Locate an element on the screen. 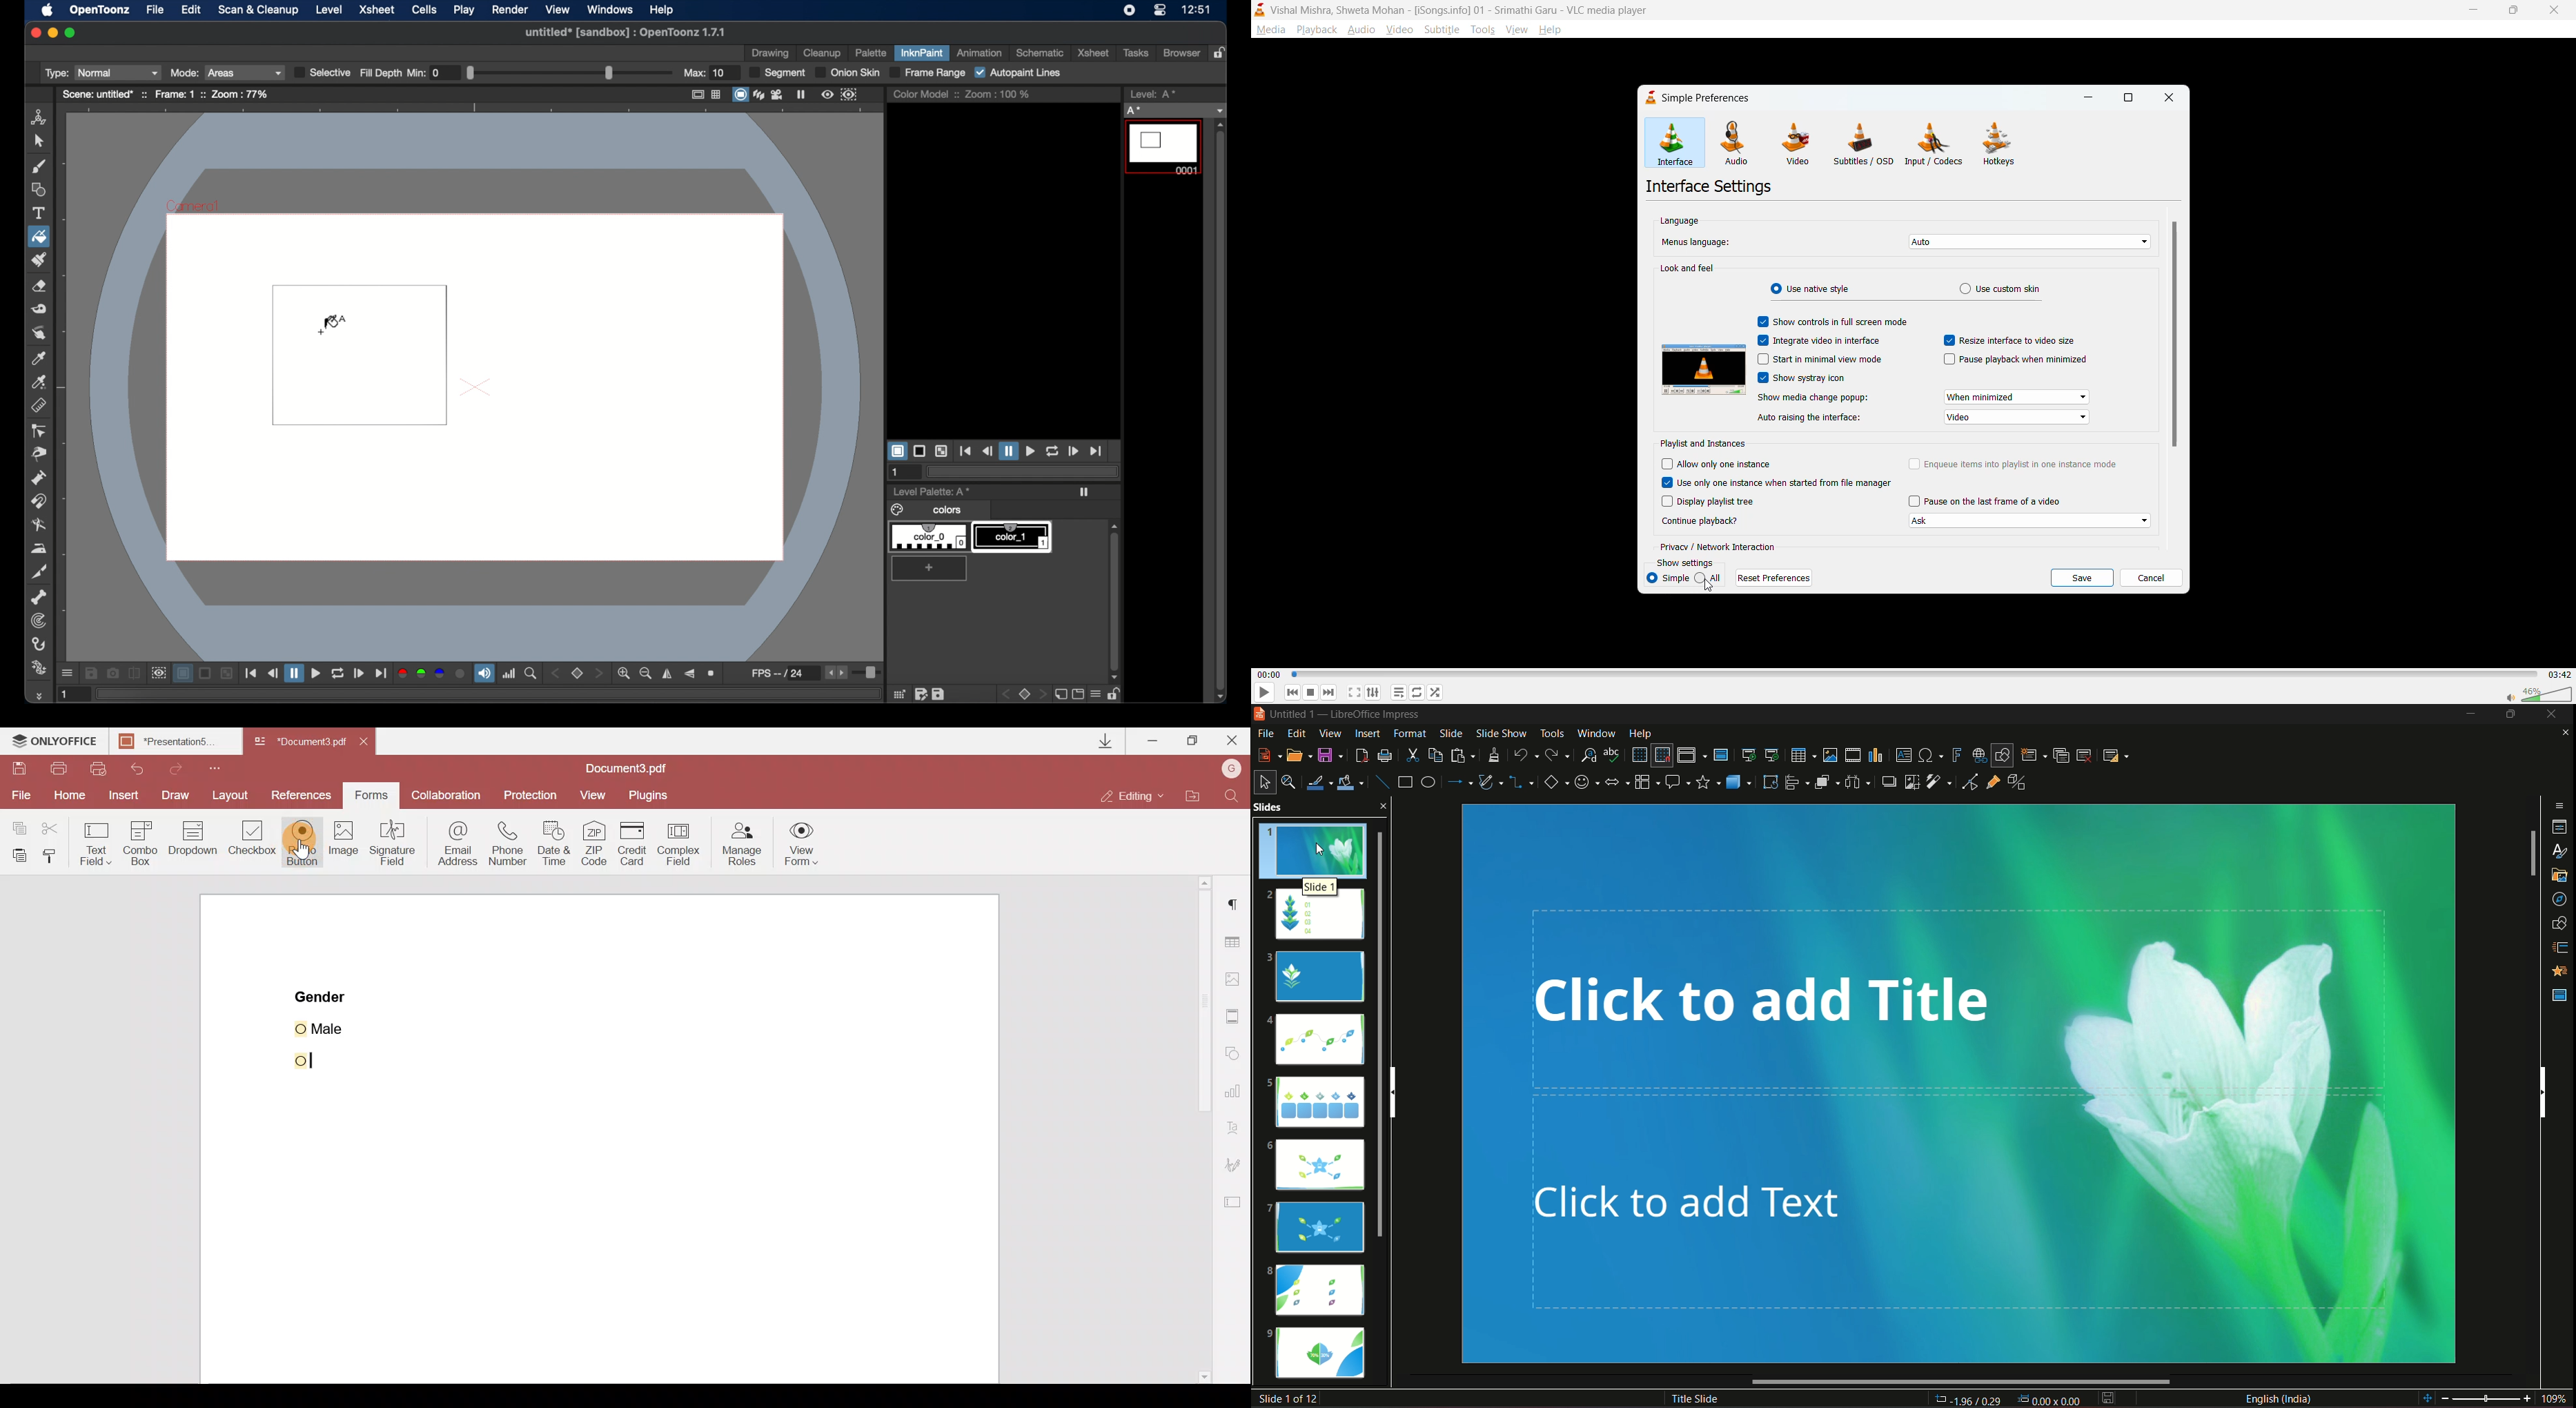  vertical scroll is located at coordinates (1403, 1091).